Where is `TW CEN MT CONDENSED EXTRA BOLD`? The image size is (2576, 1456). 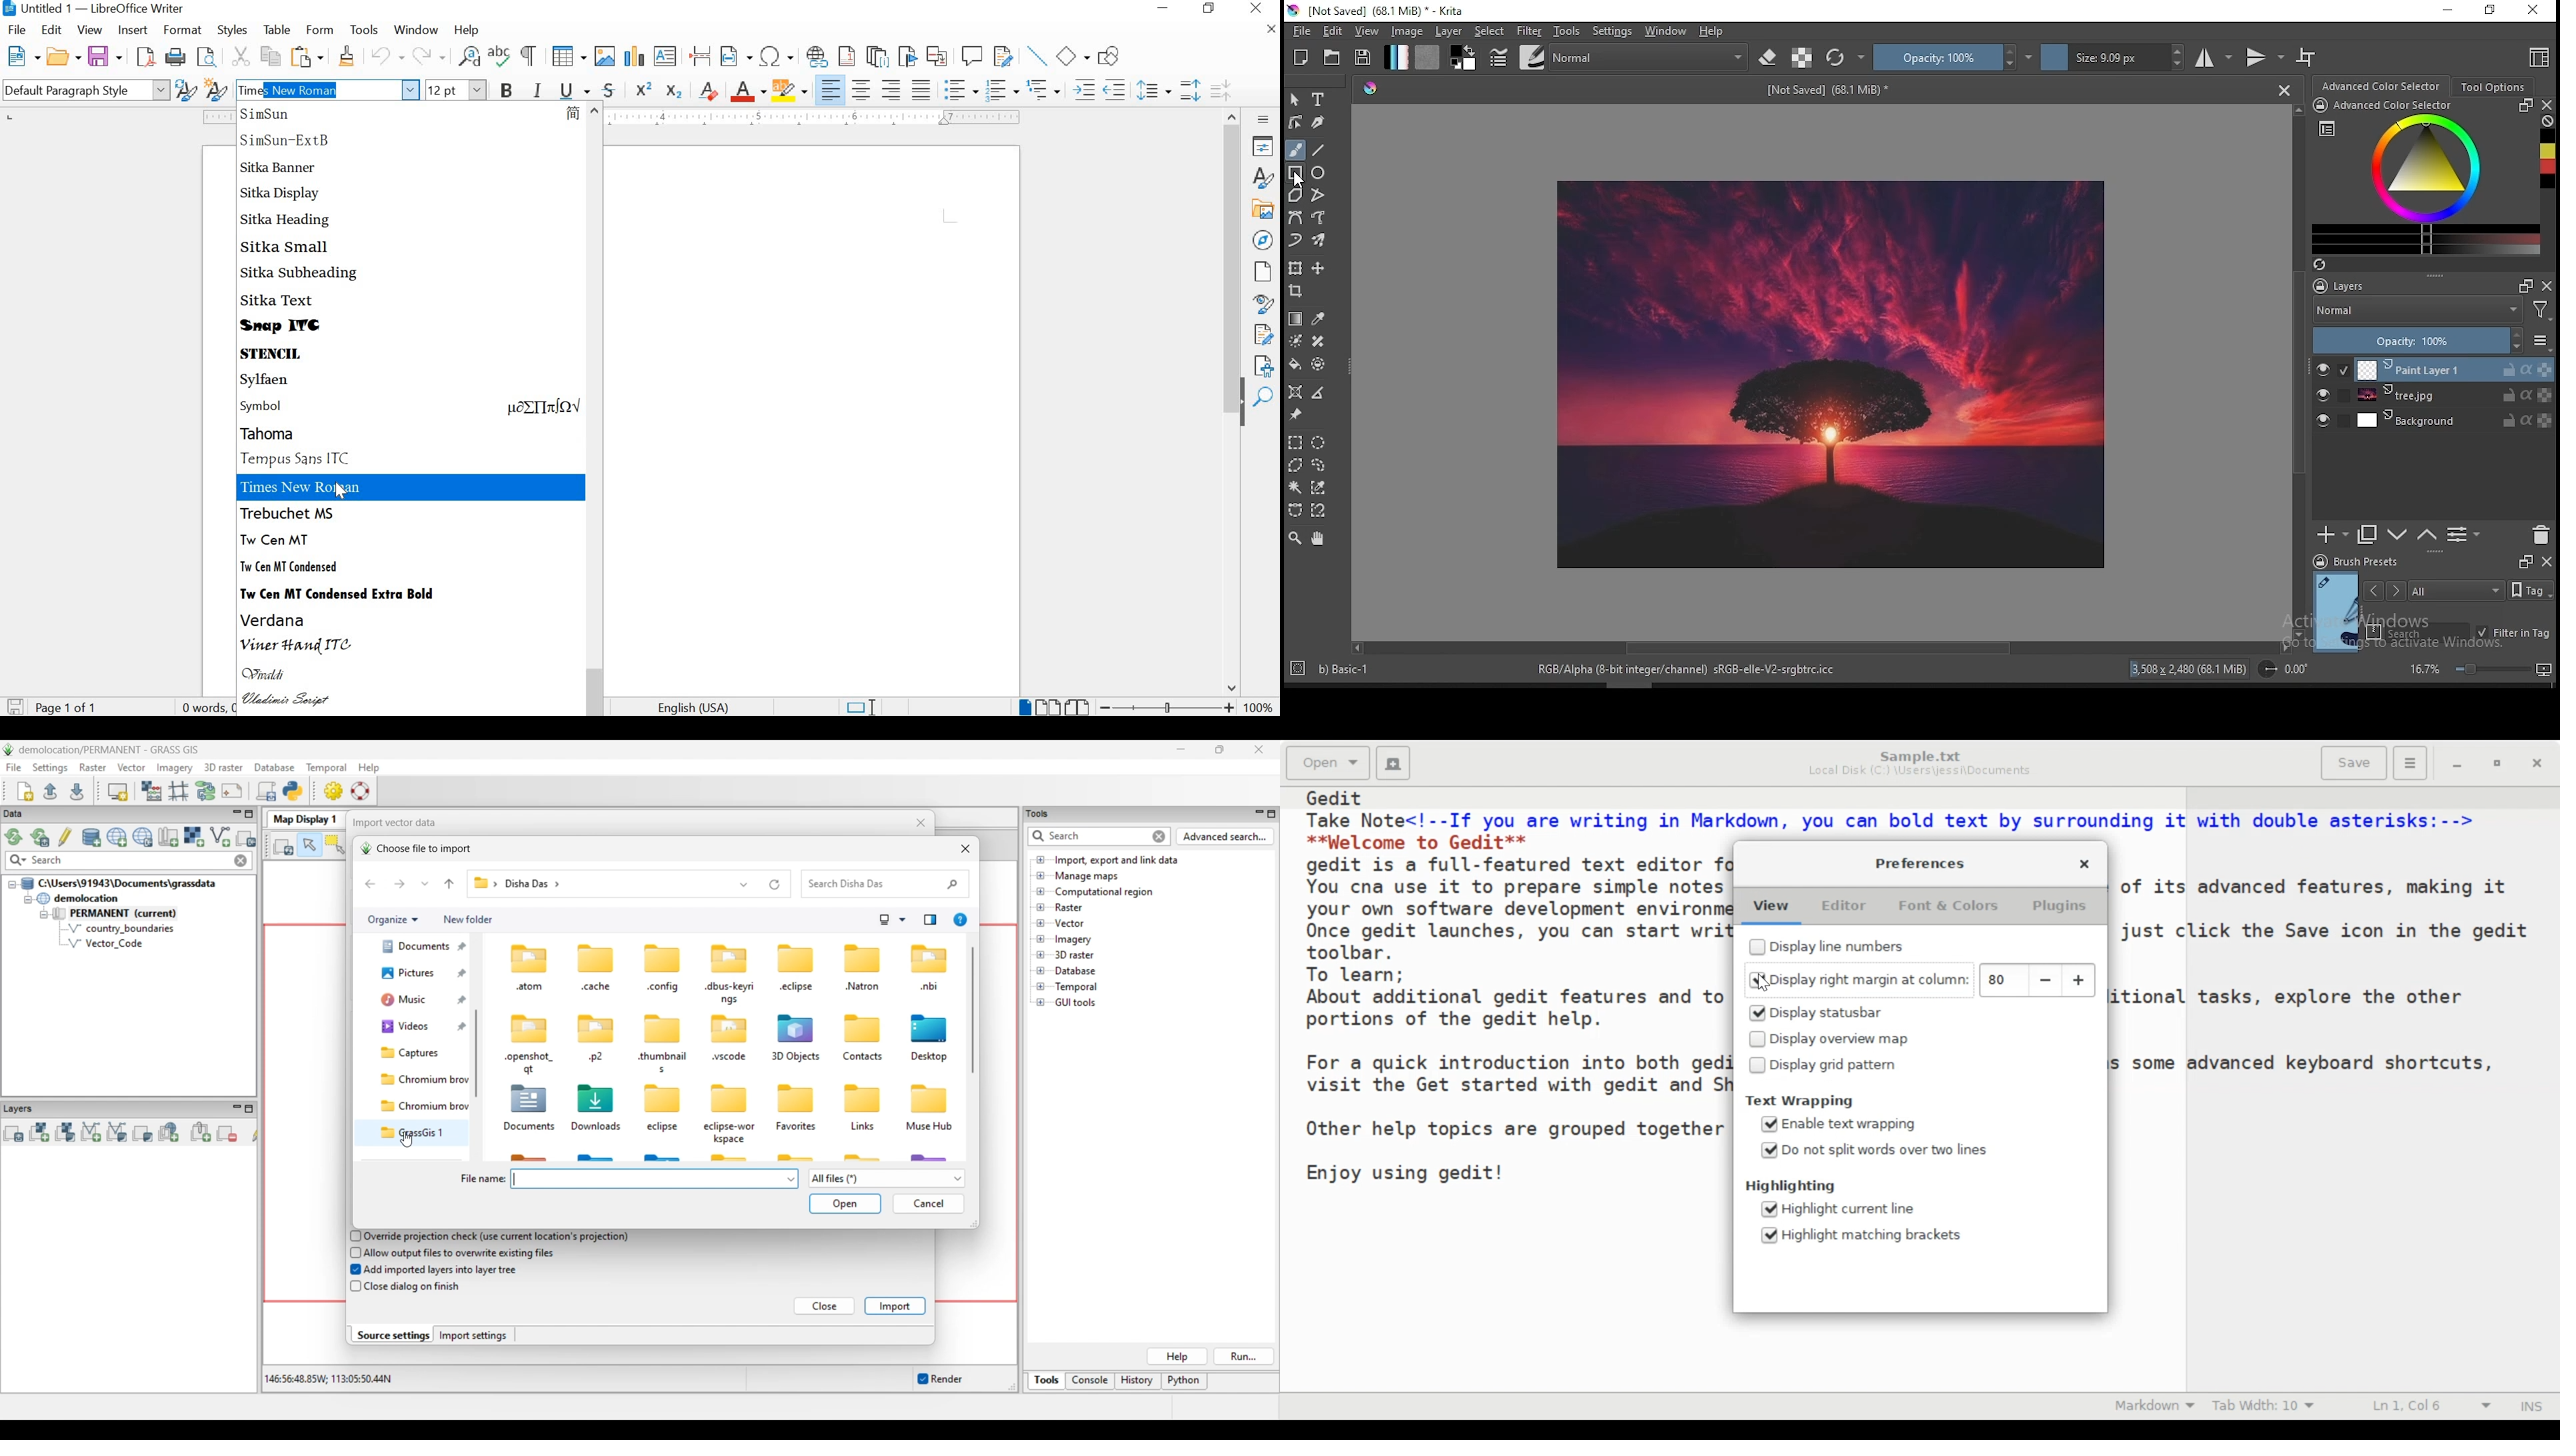 TW CEN MT CONDENSED EXTRA BOLD is located at coordinates (339, 592).